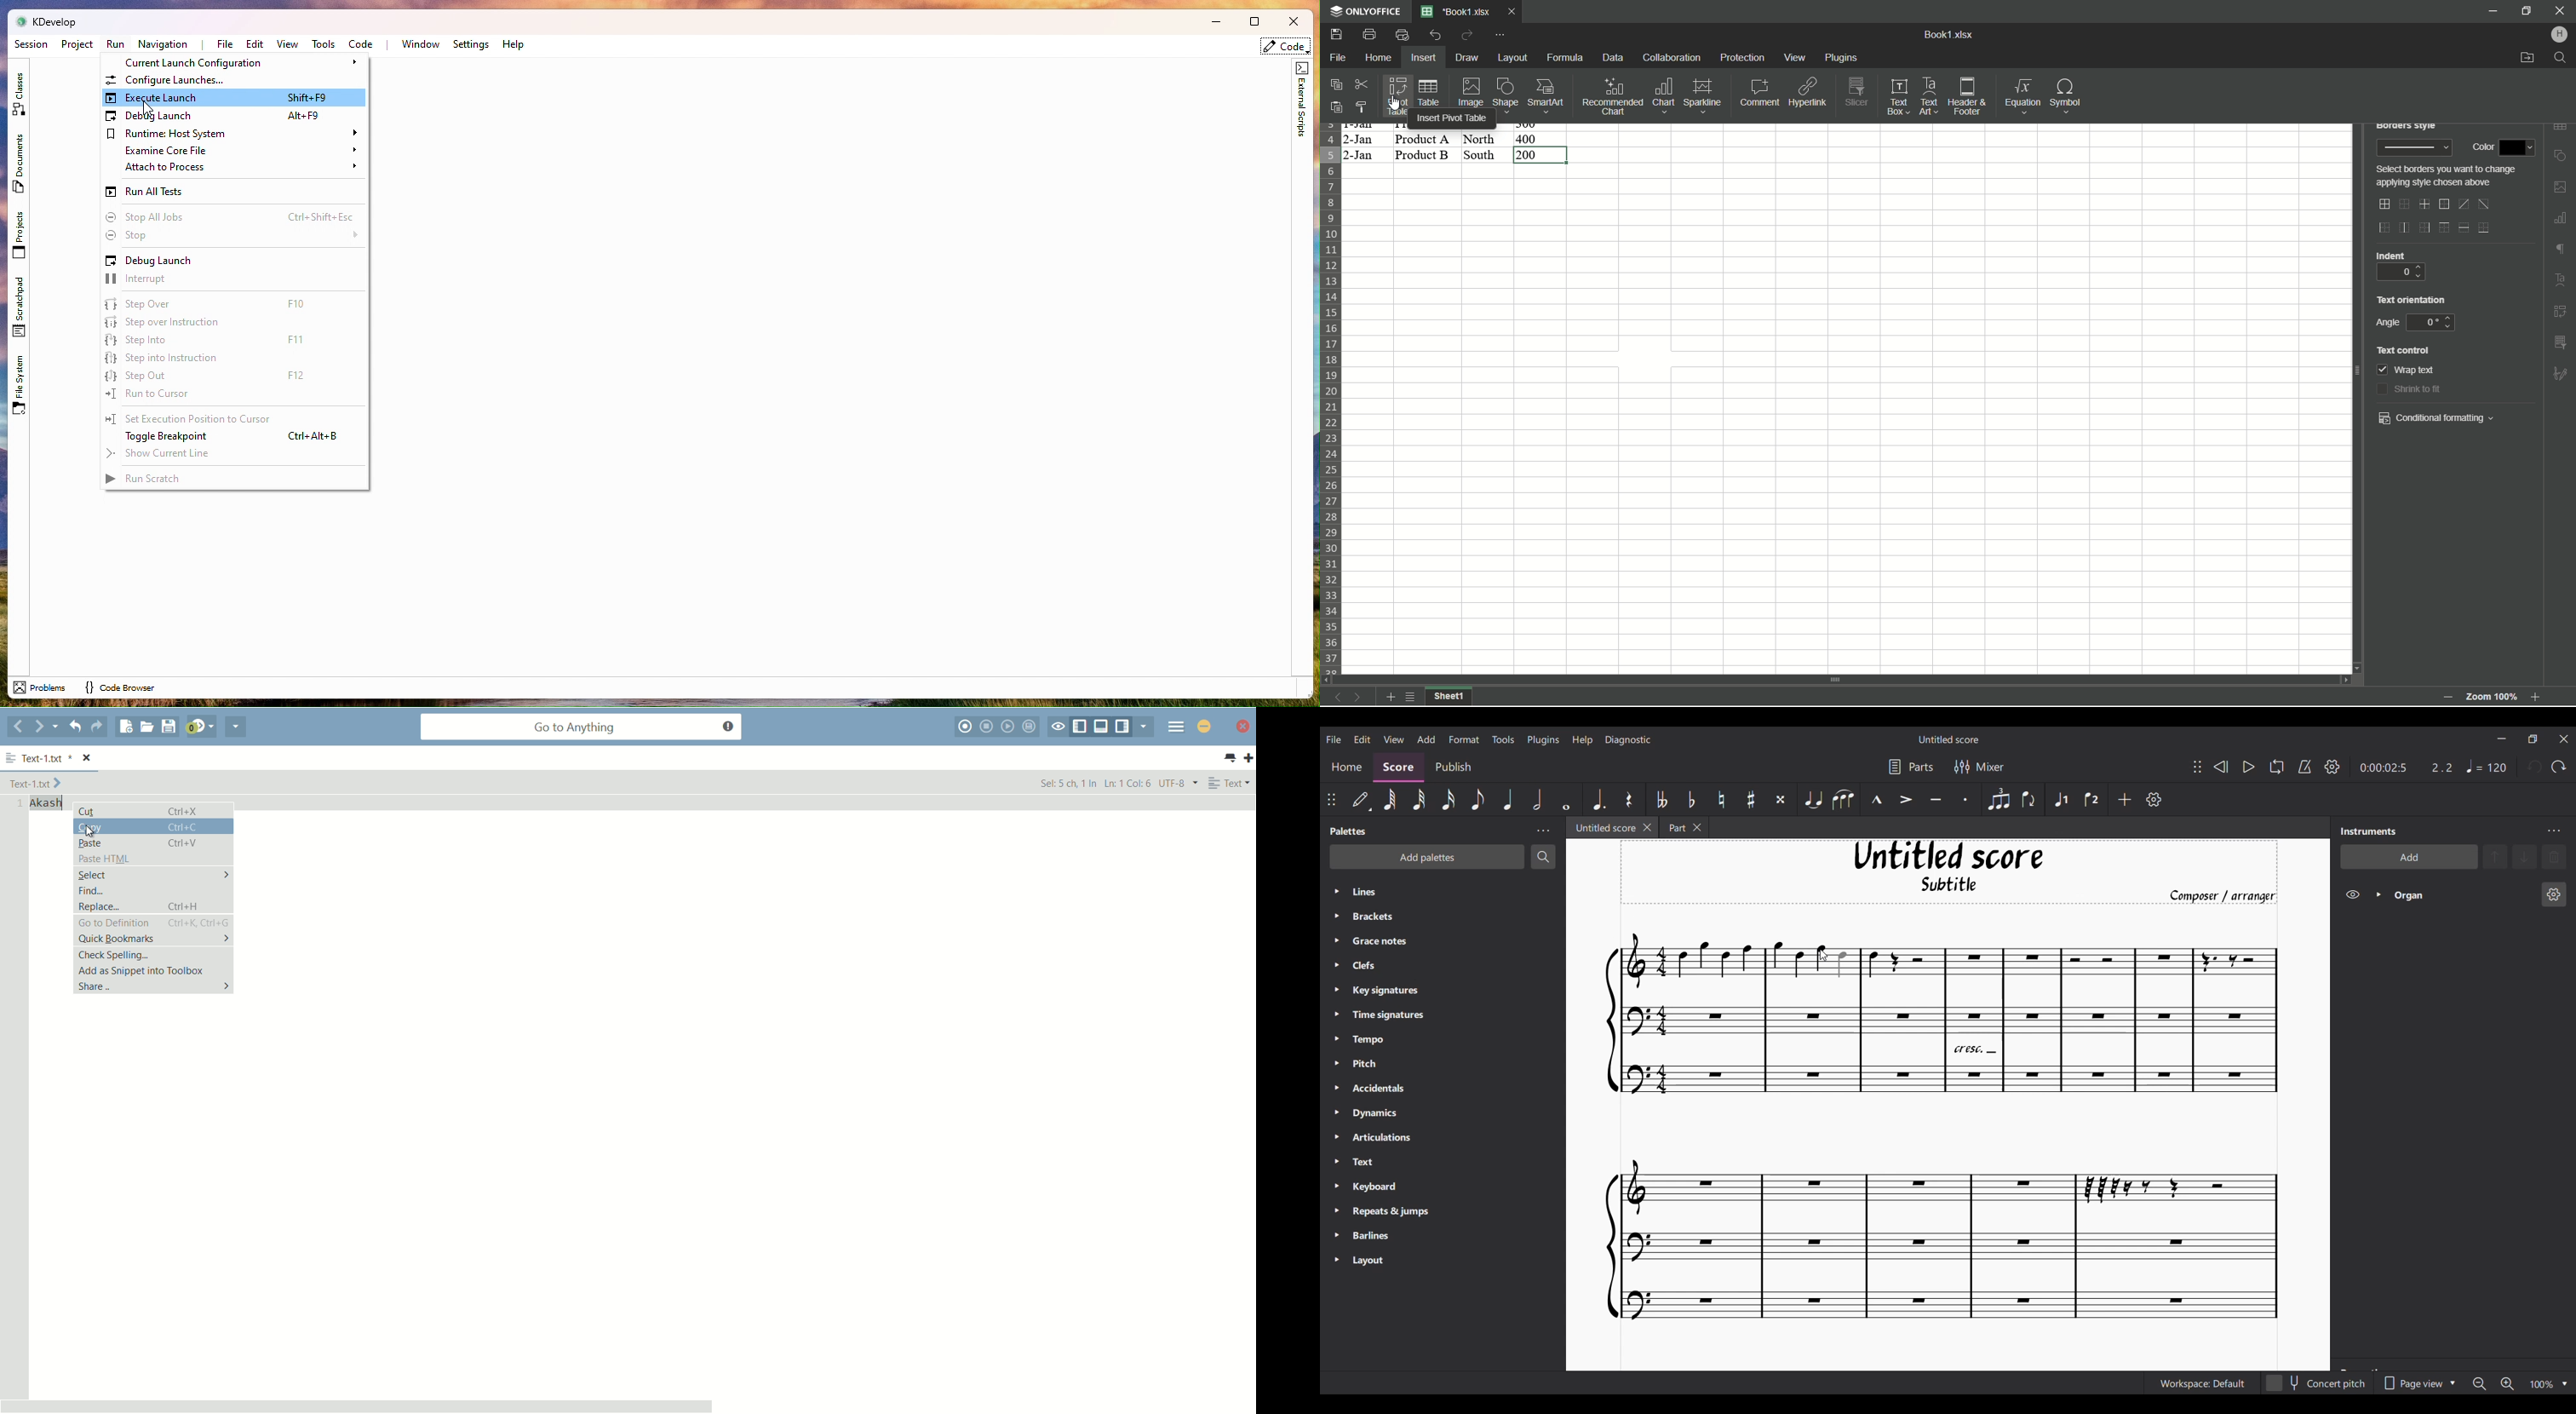 This screenshot has width=2576, height=1428. I want to click on Customize toolbar, so click(2154, 799).